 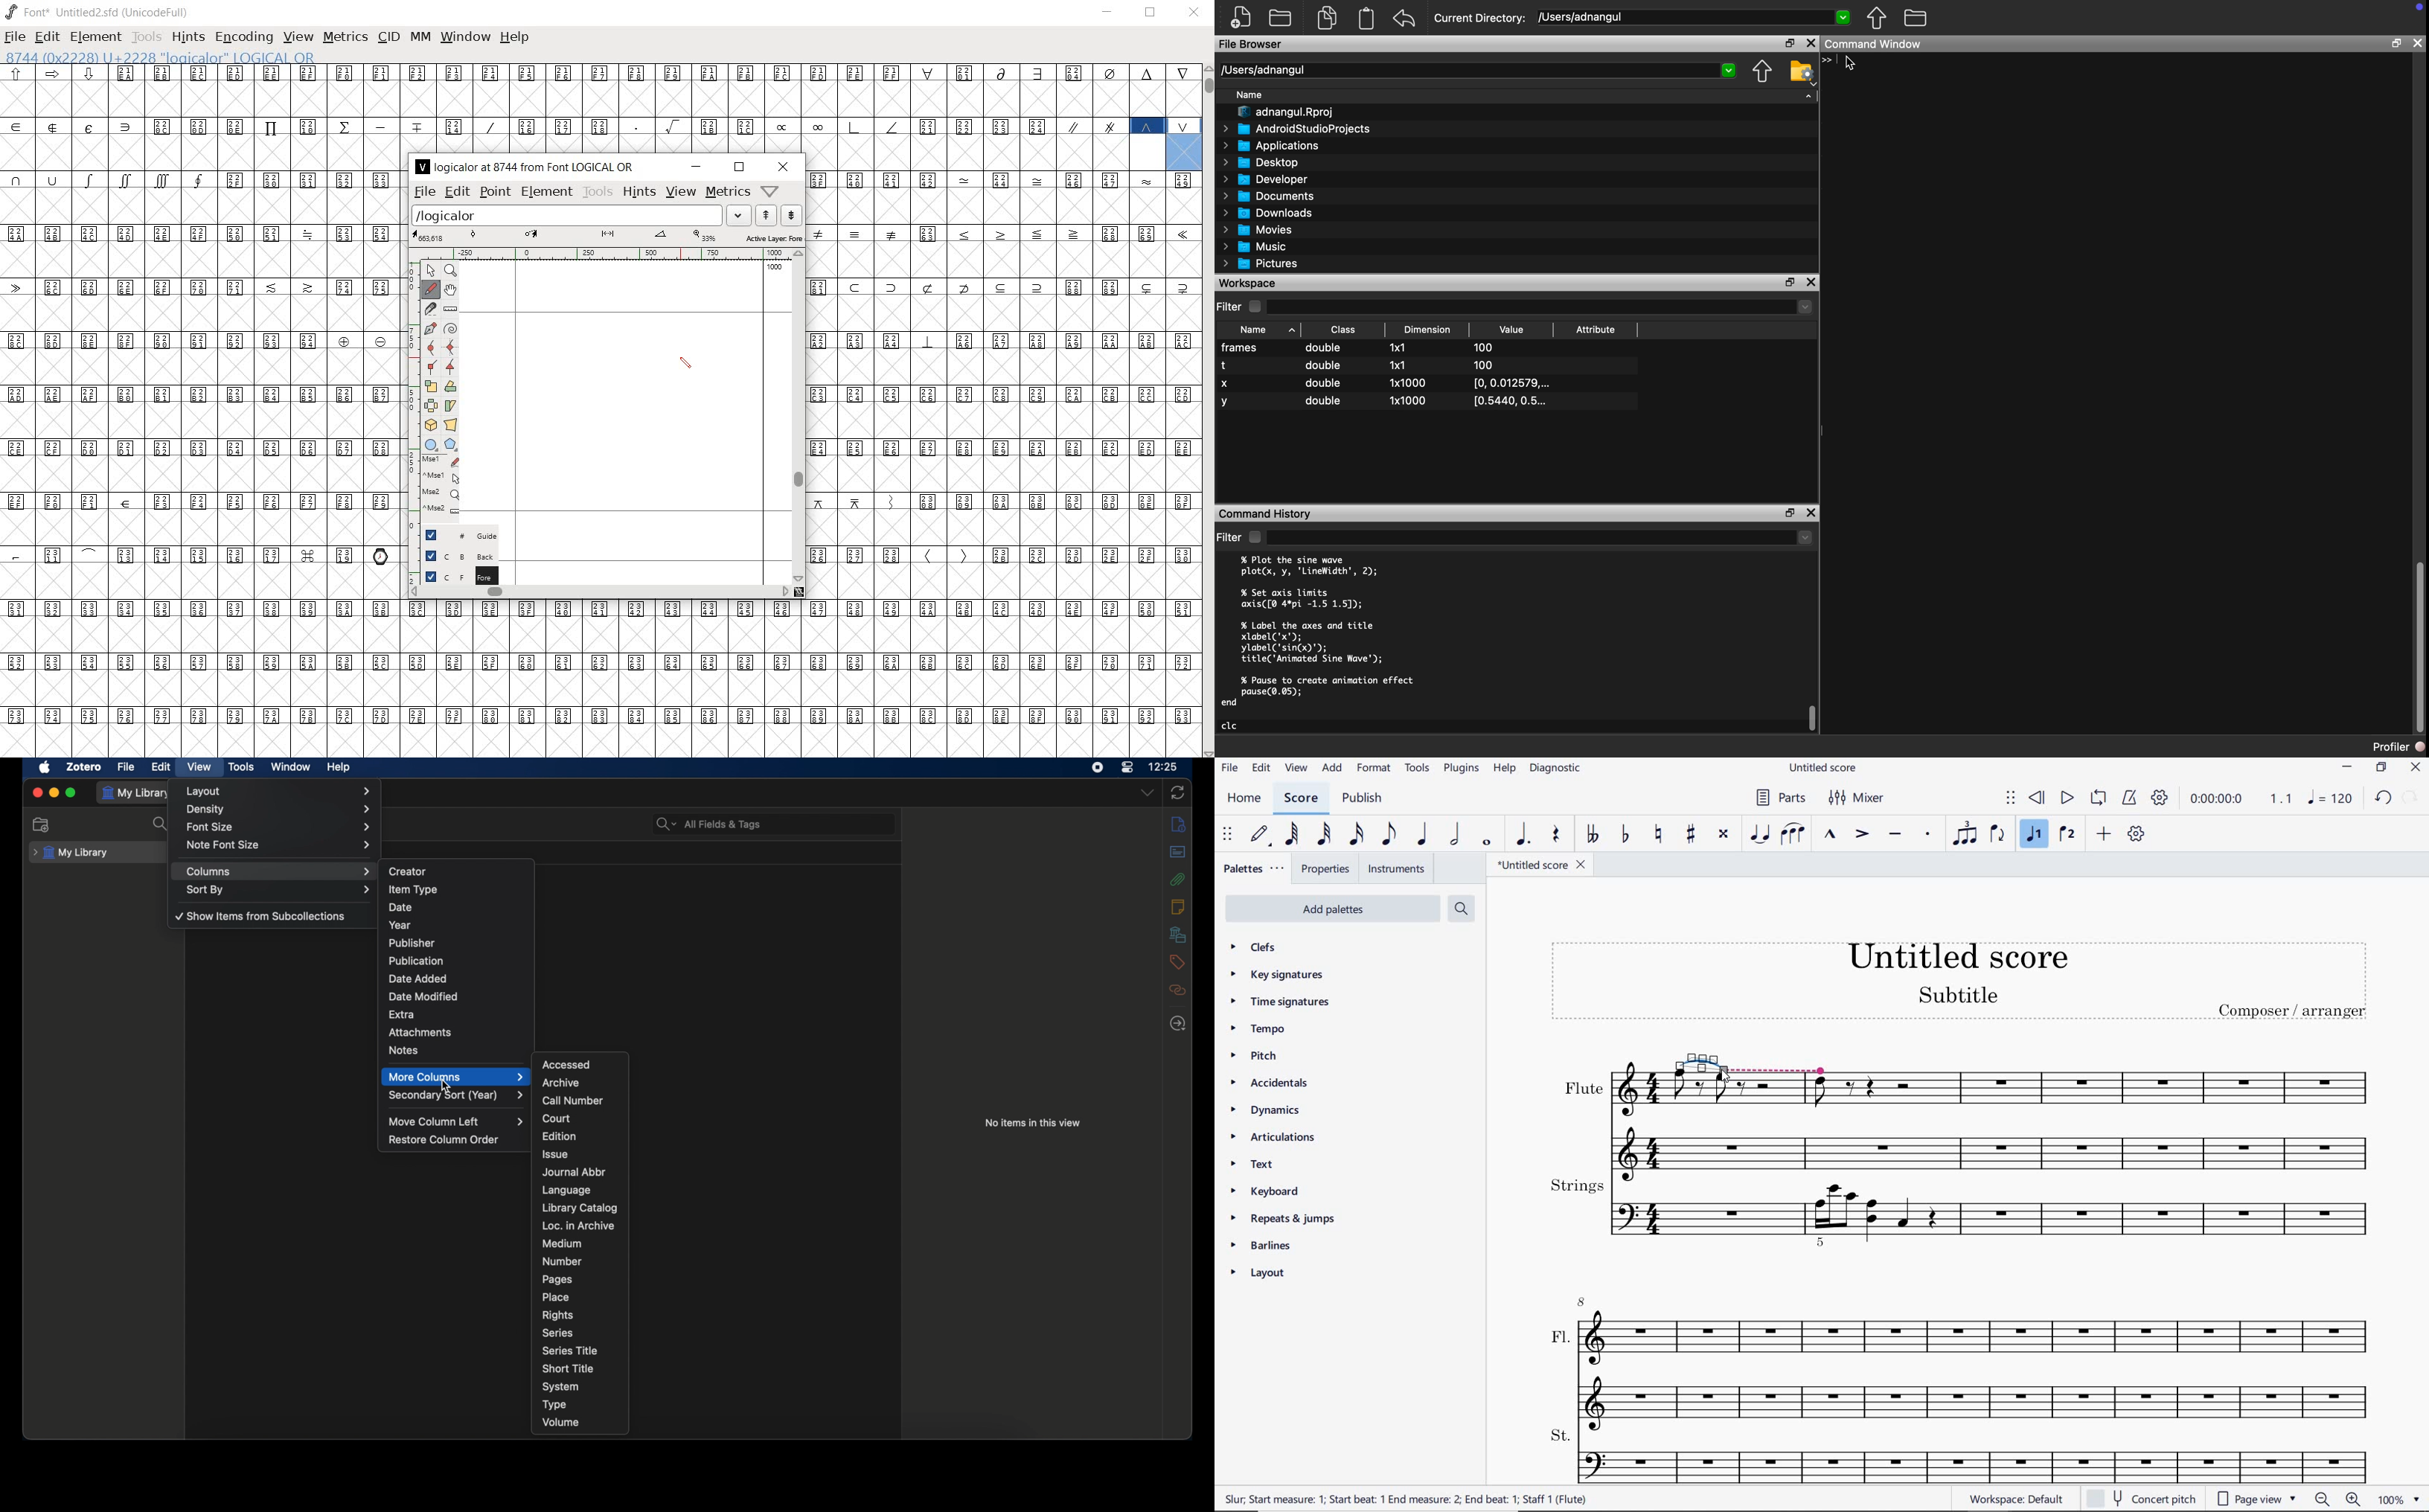 What do you see at coordinates (126, 766) in the screenshot?
I see `file` at bounding box center [126, 766].